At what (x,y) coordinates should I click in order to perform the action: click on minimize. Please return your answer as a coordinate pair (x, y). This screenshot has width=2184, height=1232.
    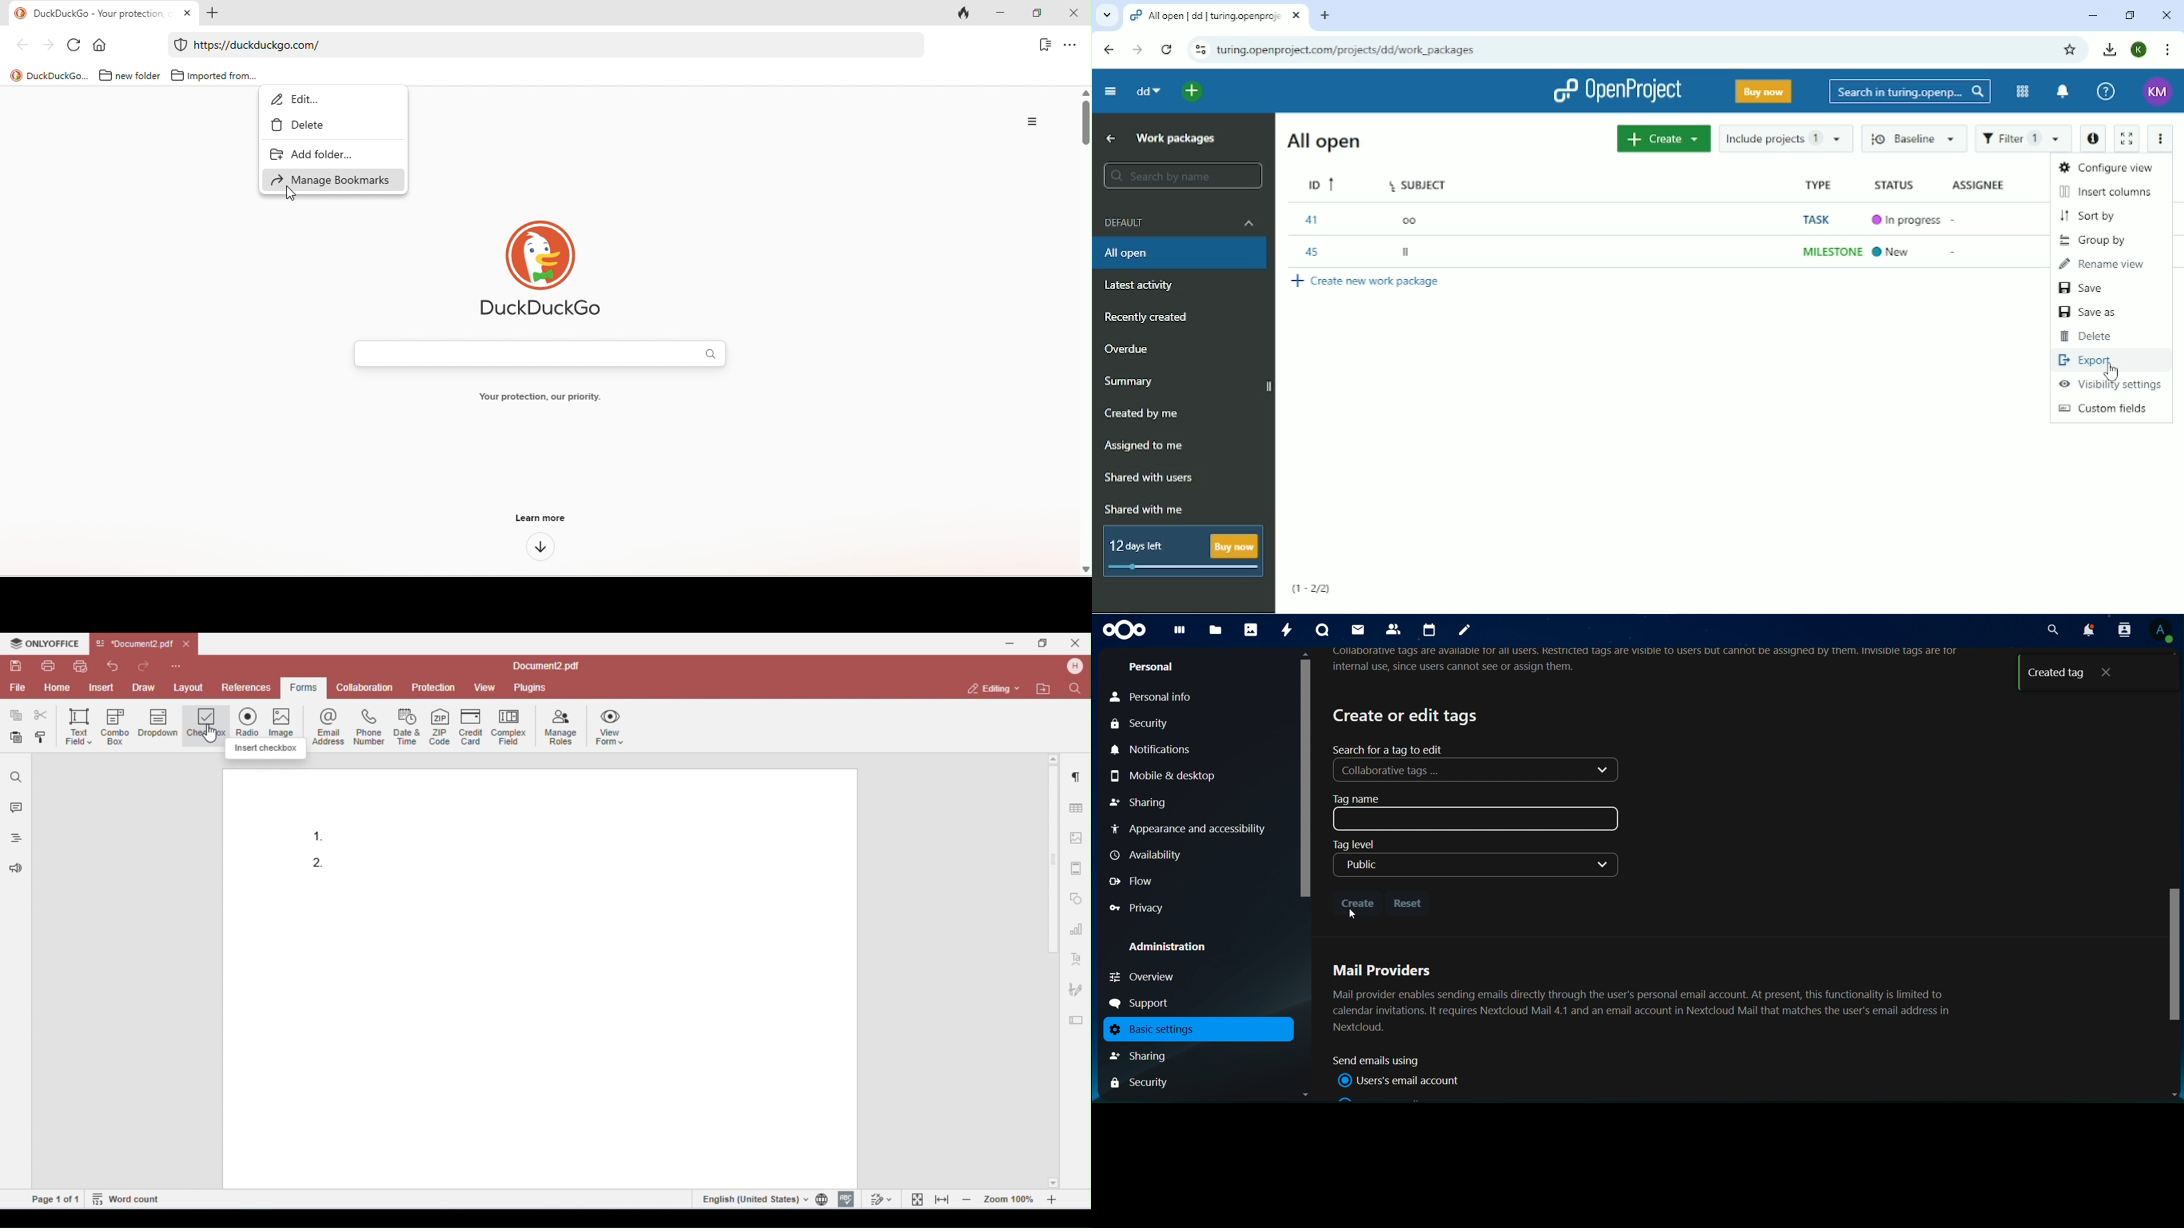
    Looking at the image, I should click on (1007, 14).